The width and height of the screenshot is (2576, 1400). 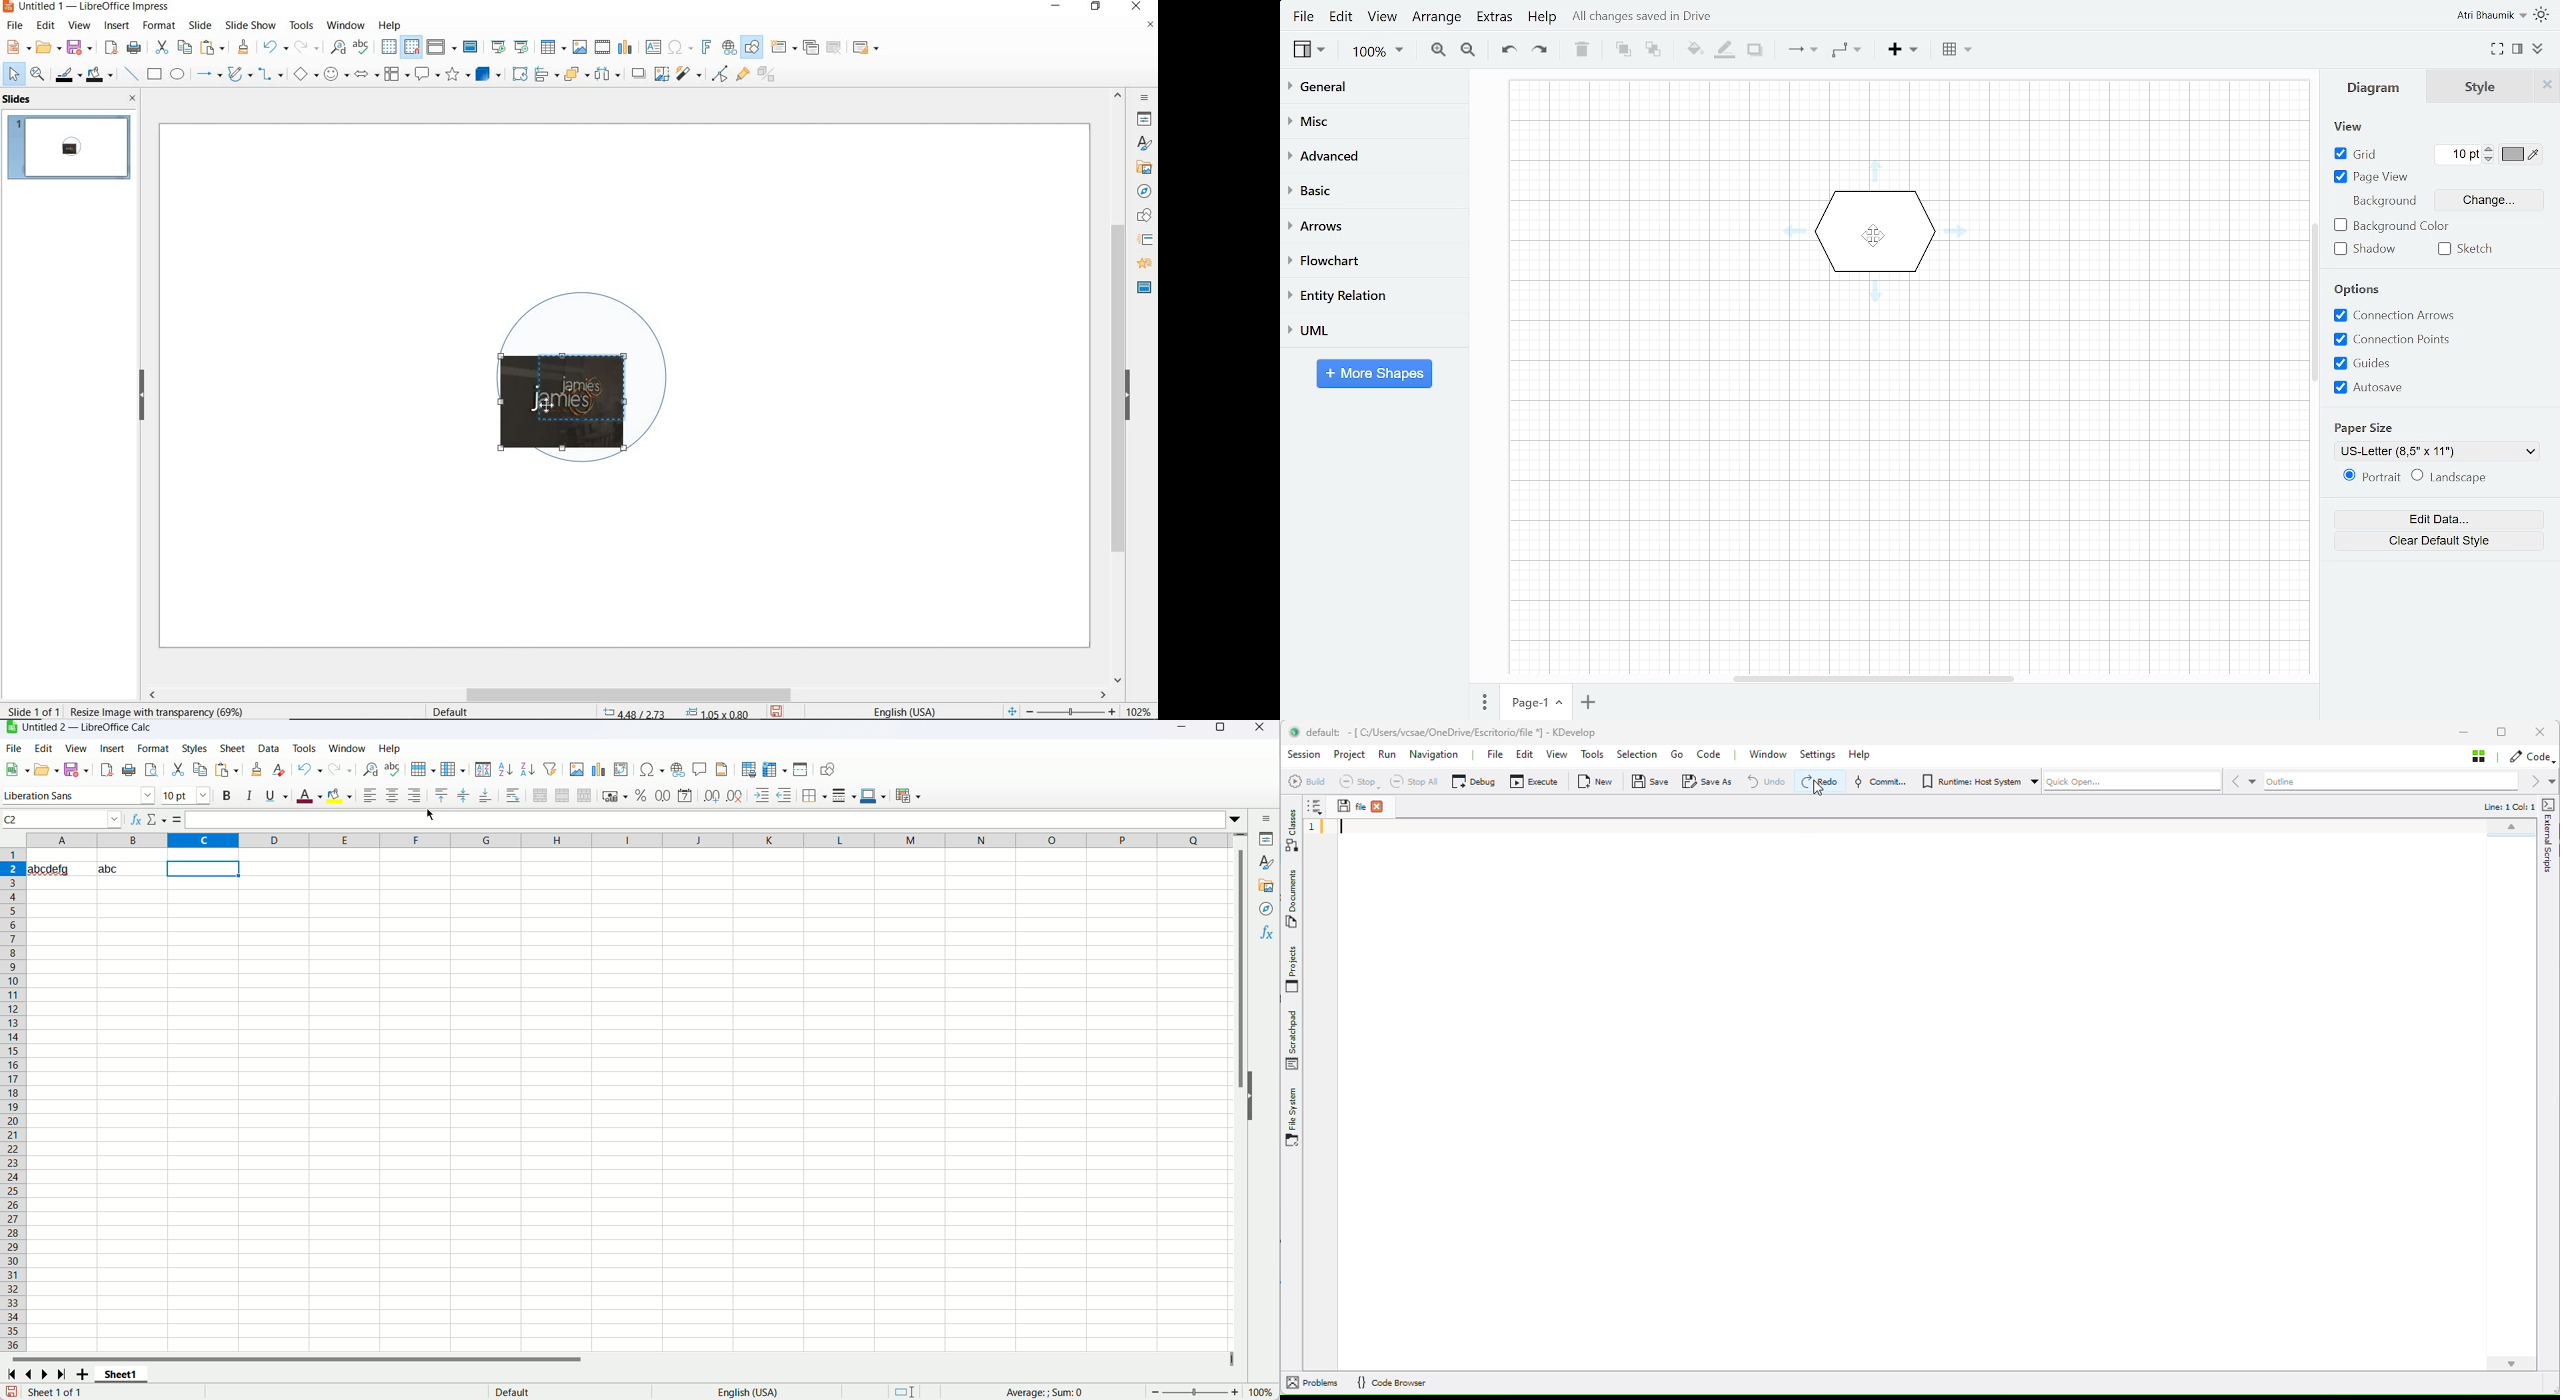 What do you see at coordinates (392, 795) in the screenshot?
I see `align center` at bounding box center [392, 795].